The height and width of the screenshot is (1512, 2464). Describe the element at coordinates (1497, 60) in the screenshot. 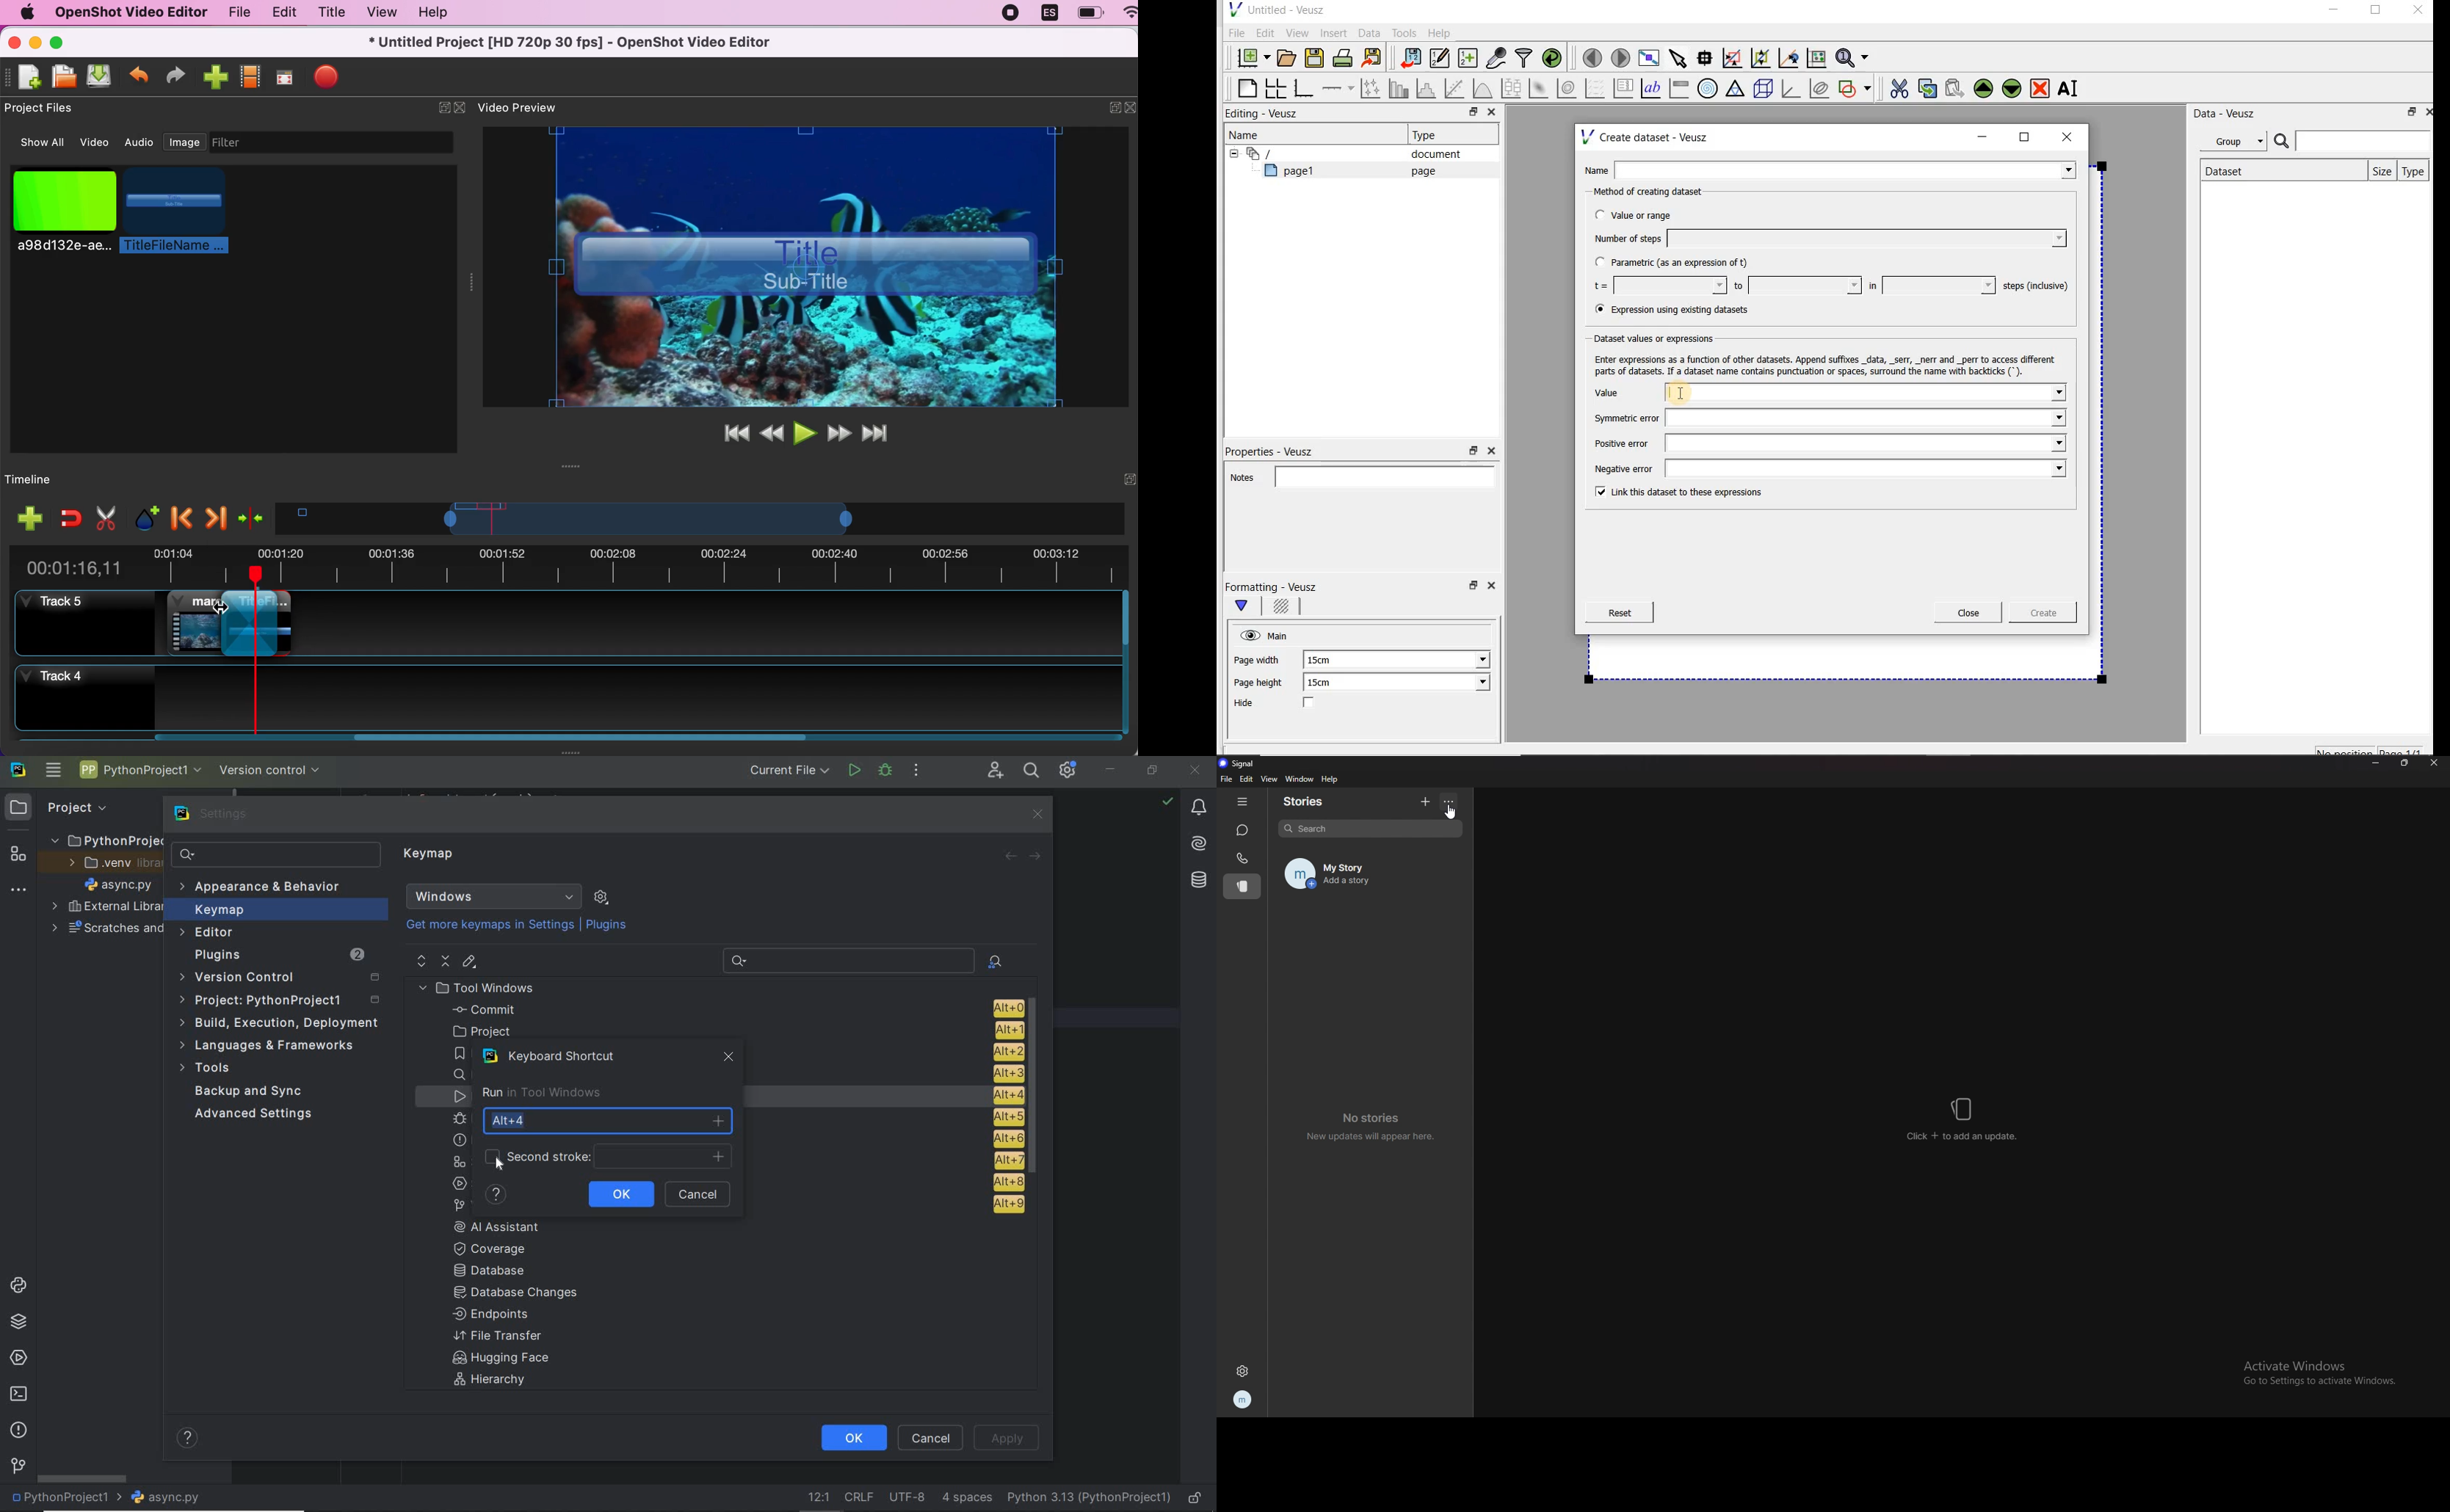

I see `capture remote data` at that location.